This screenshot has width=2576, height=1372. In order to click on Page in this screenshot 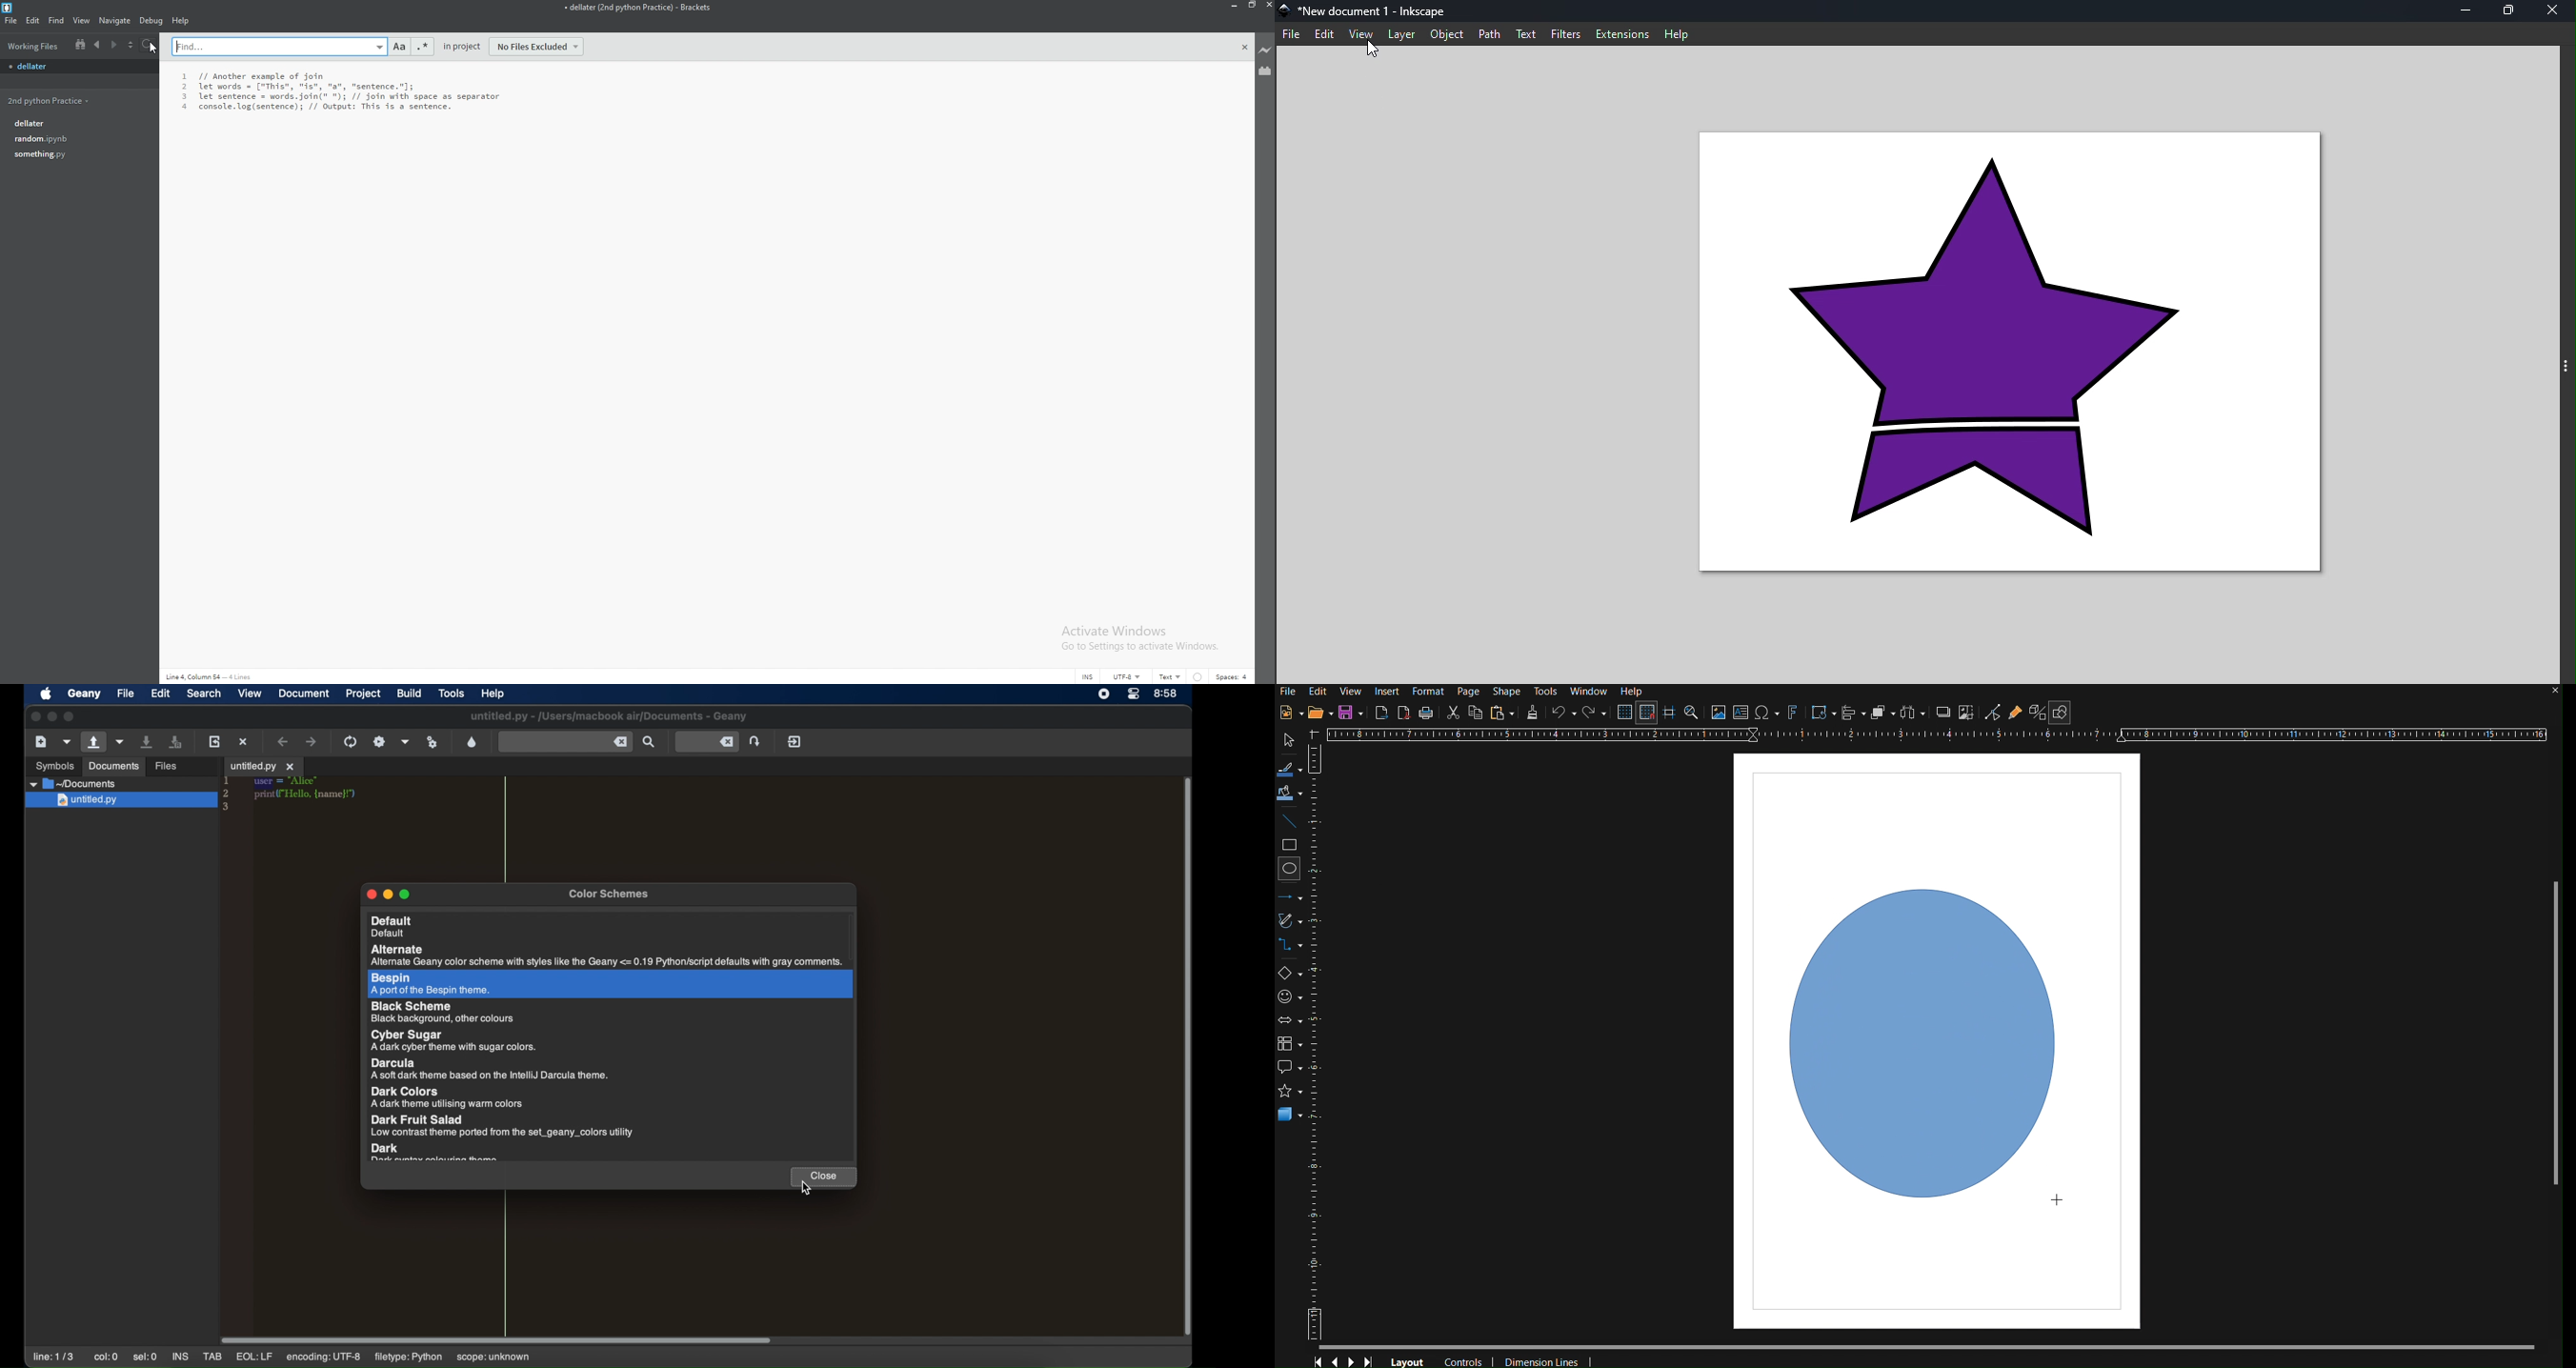, I will do `click(1471, 692)`.